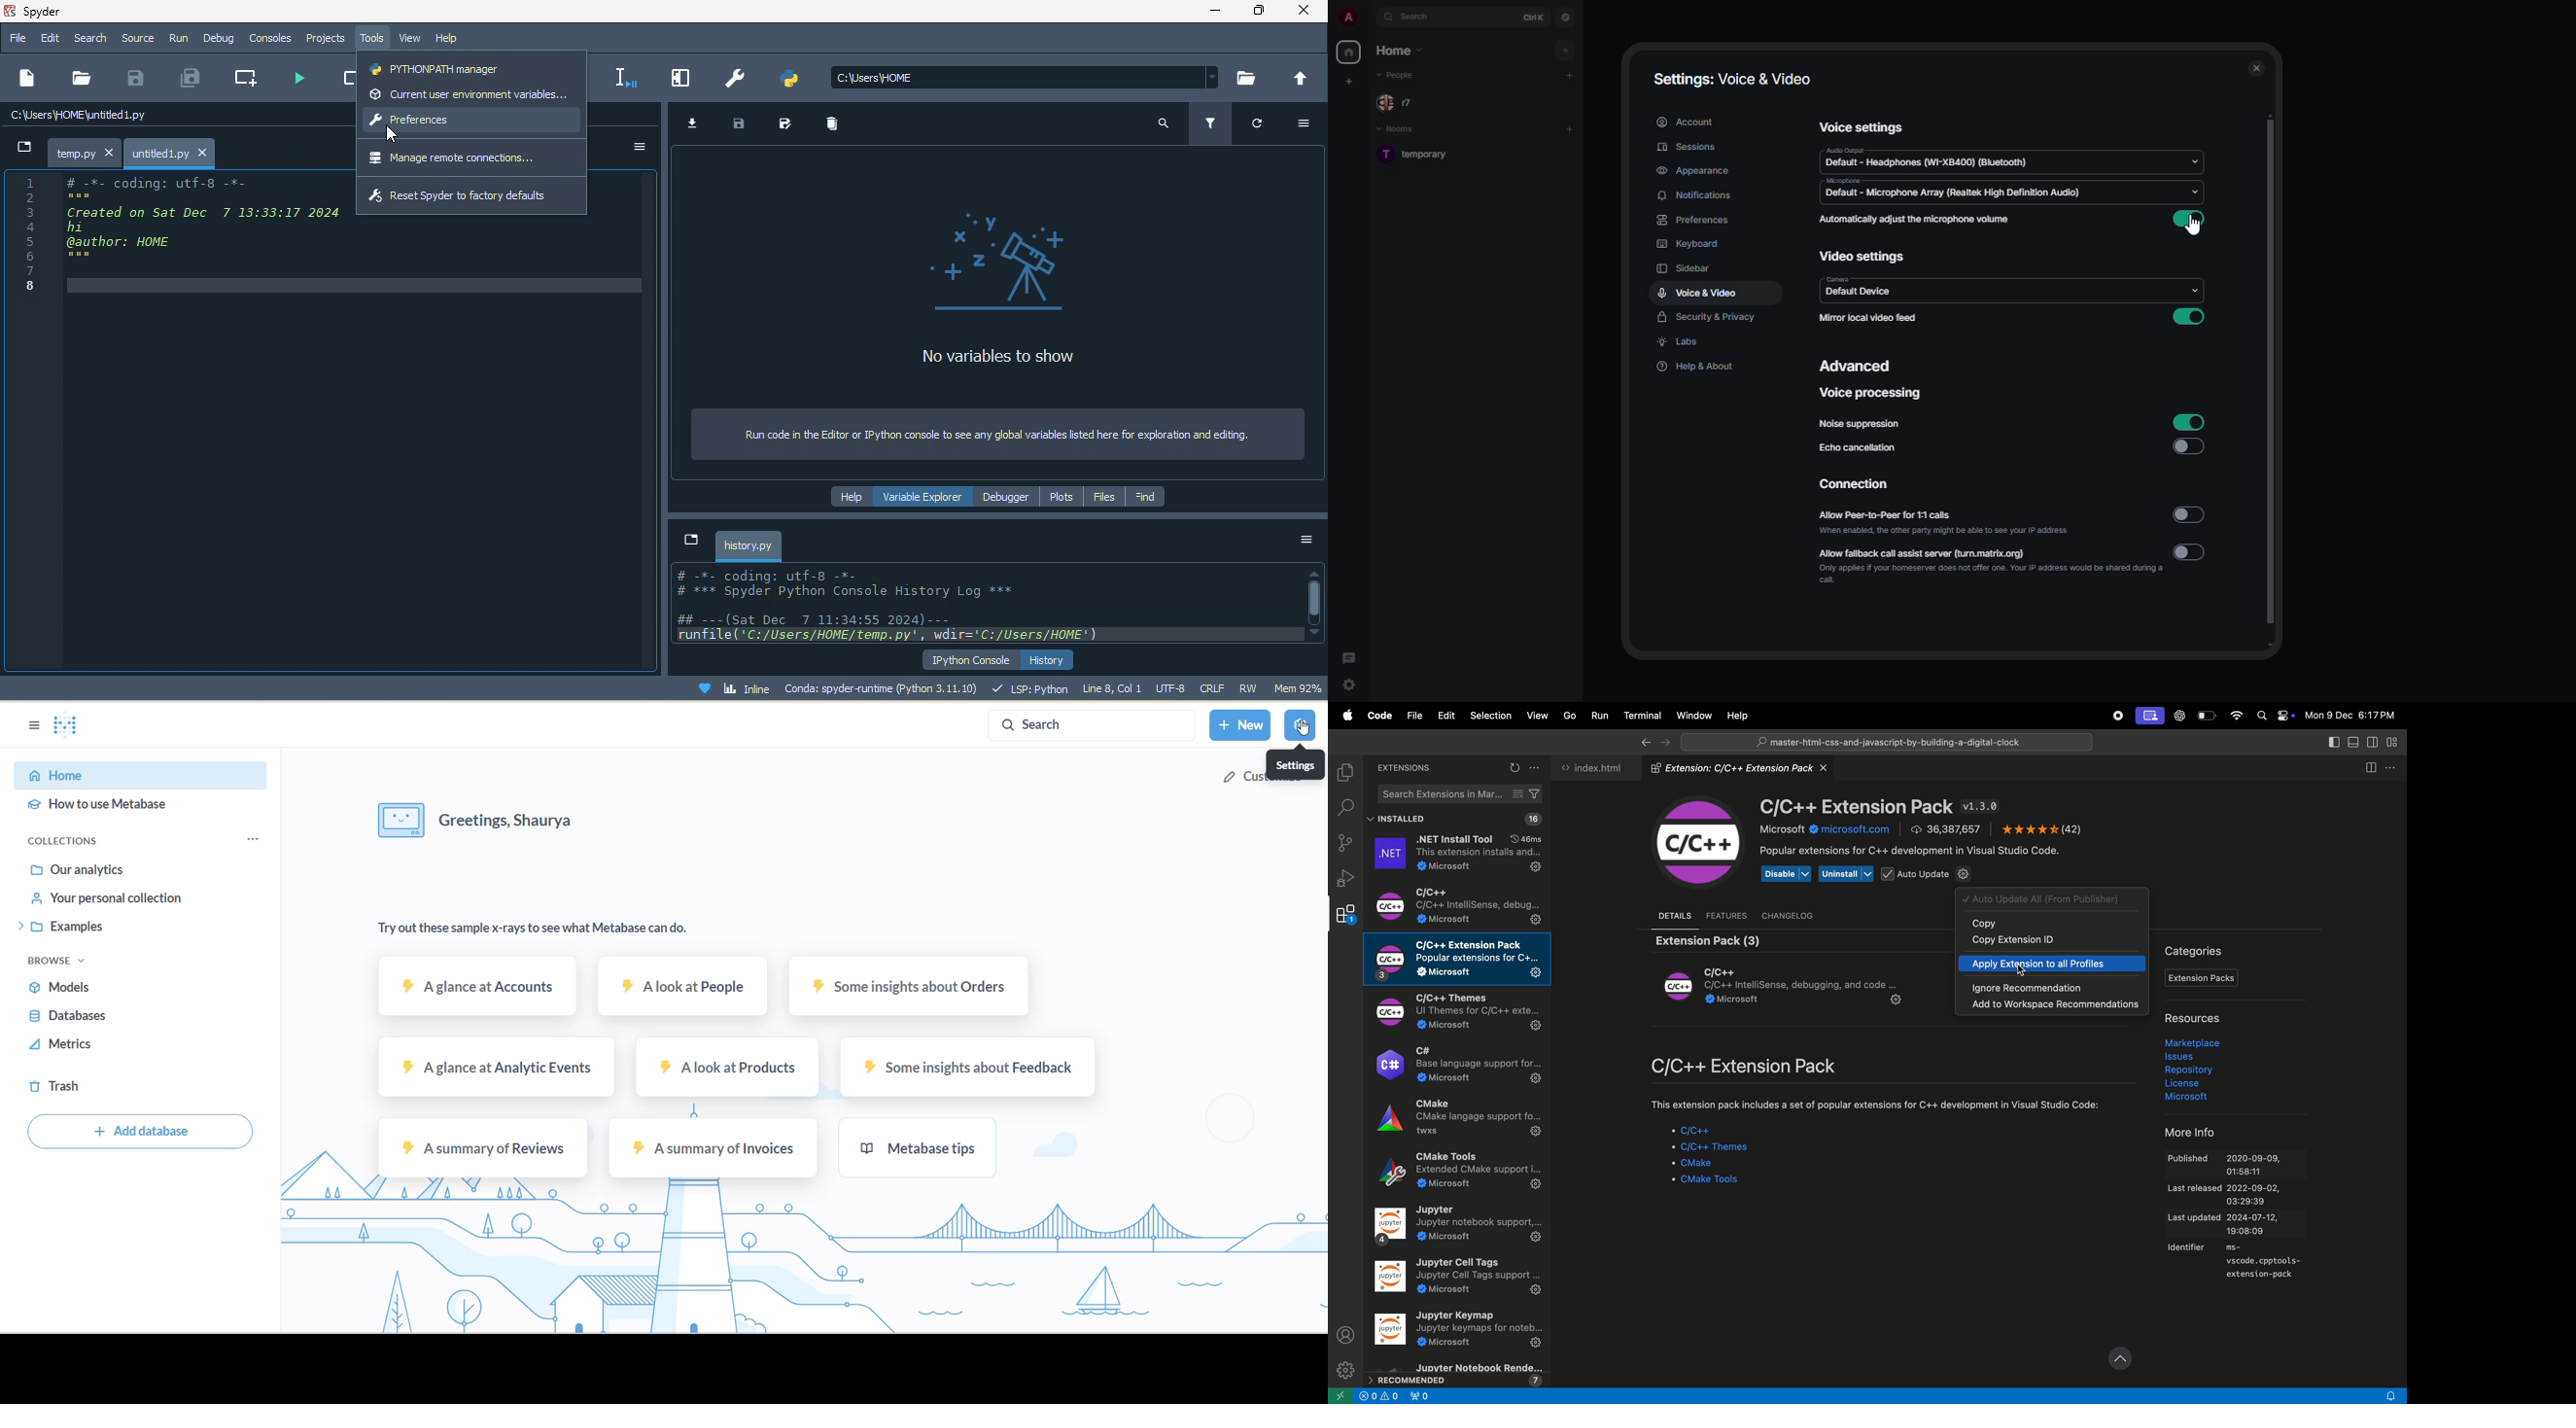 The height and width of the screenshot is (1428, 2576). I want to click on people, so click(1400, 76).